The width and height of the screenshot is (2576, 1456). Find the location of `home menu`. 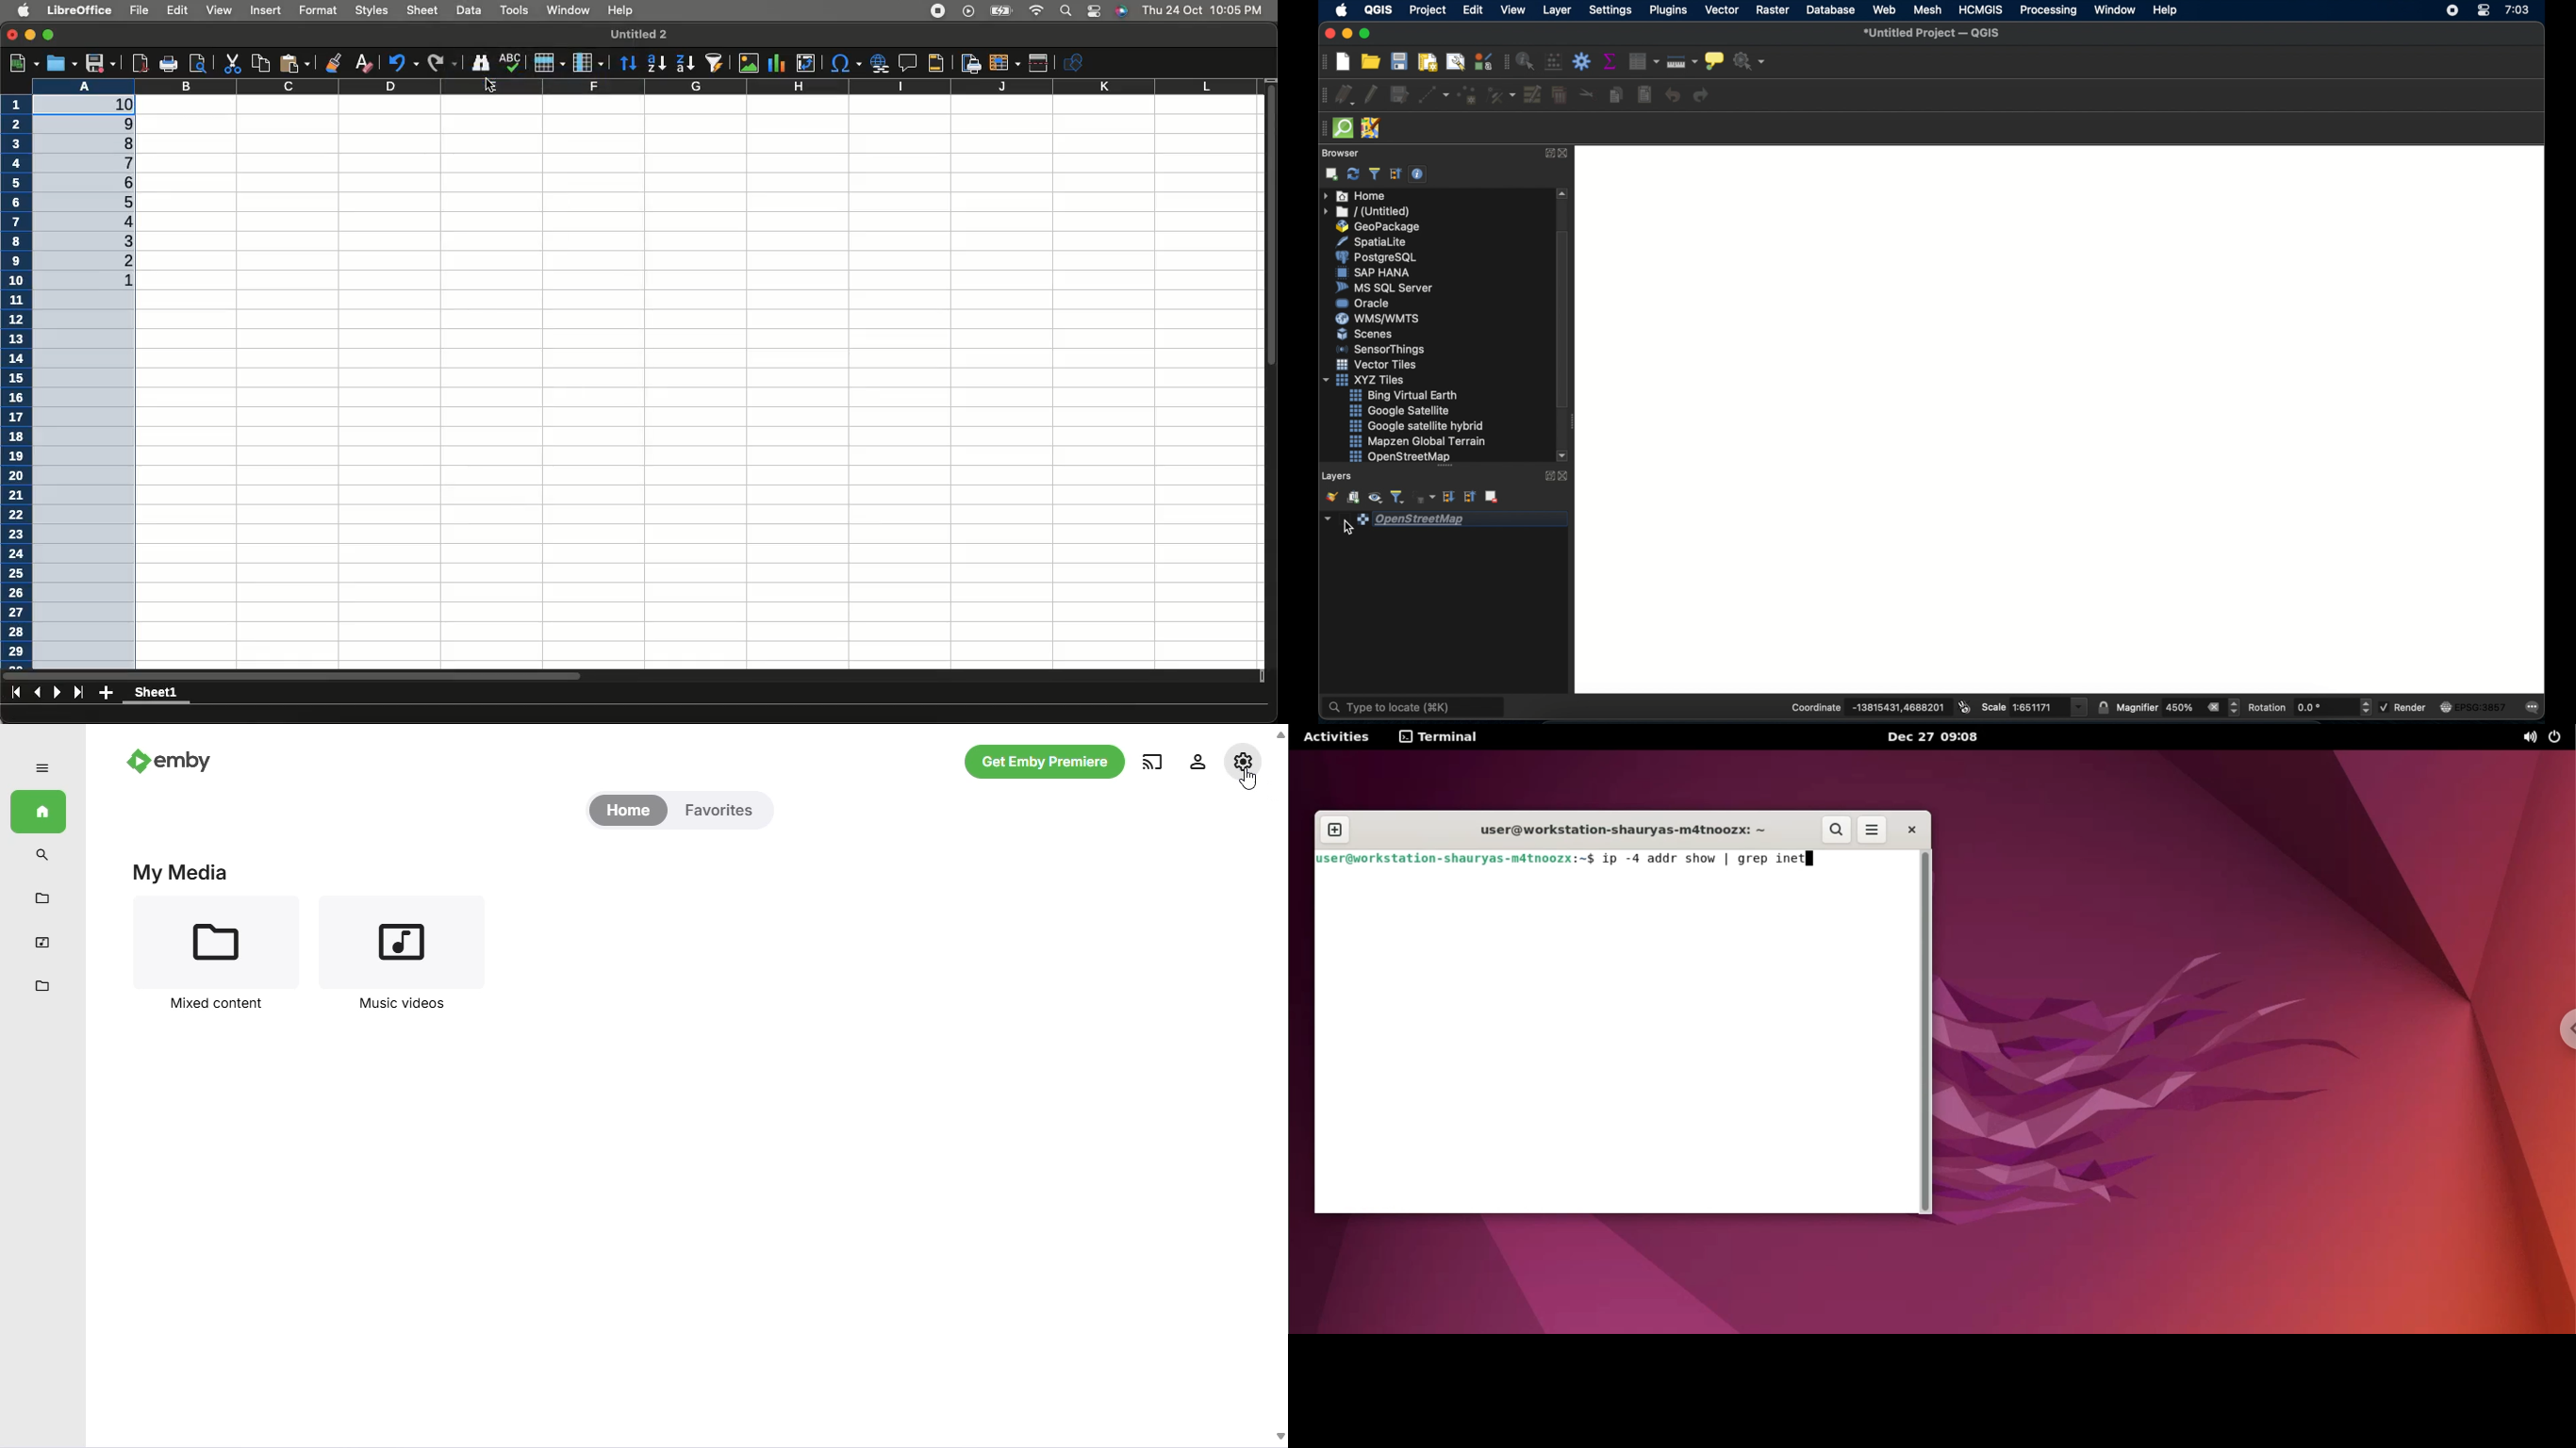

home menu is located at coordinates (1352, 194).